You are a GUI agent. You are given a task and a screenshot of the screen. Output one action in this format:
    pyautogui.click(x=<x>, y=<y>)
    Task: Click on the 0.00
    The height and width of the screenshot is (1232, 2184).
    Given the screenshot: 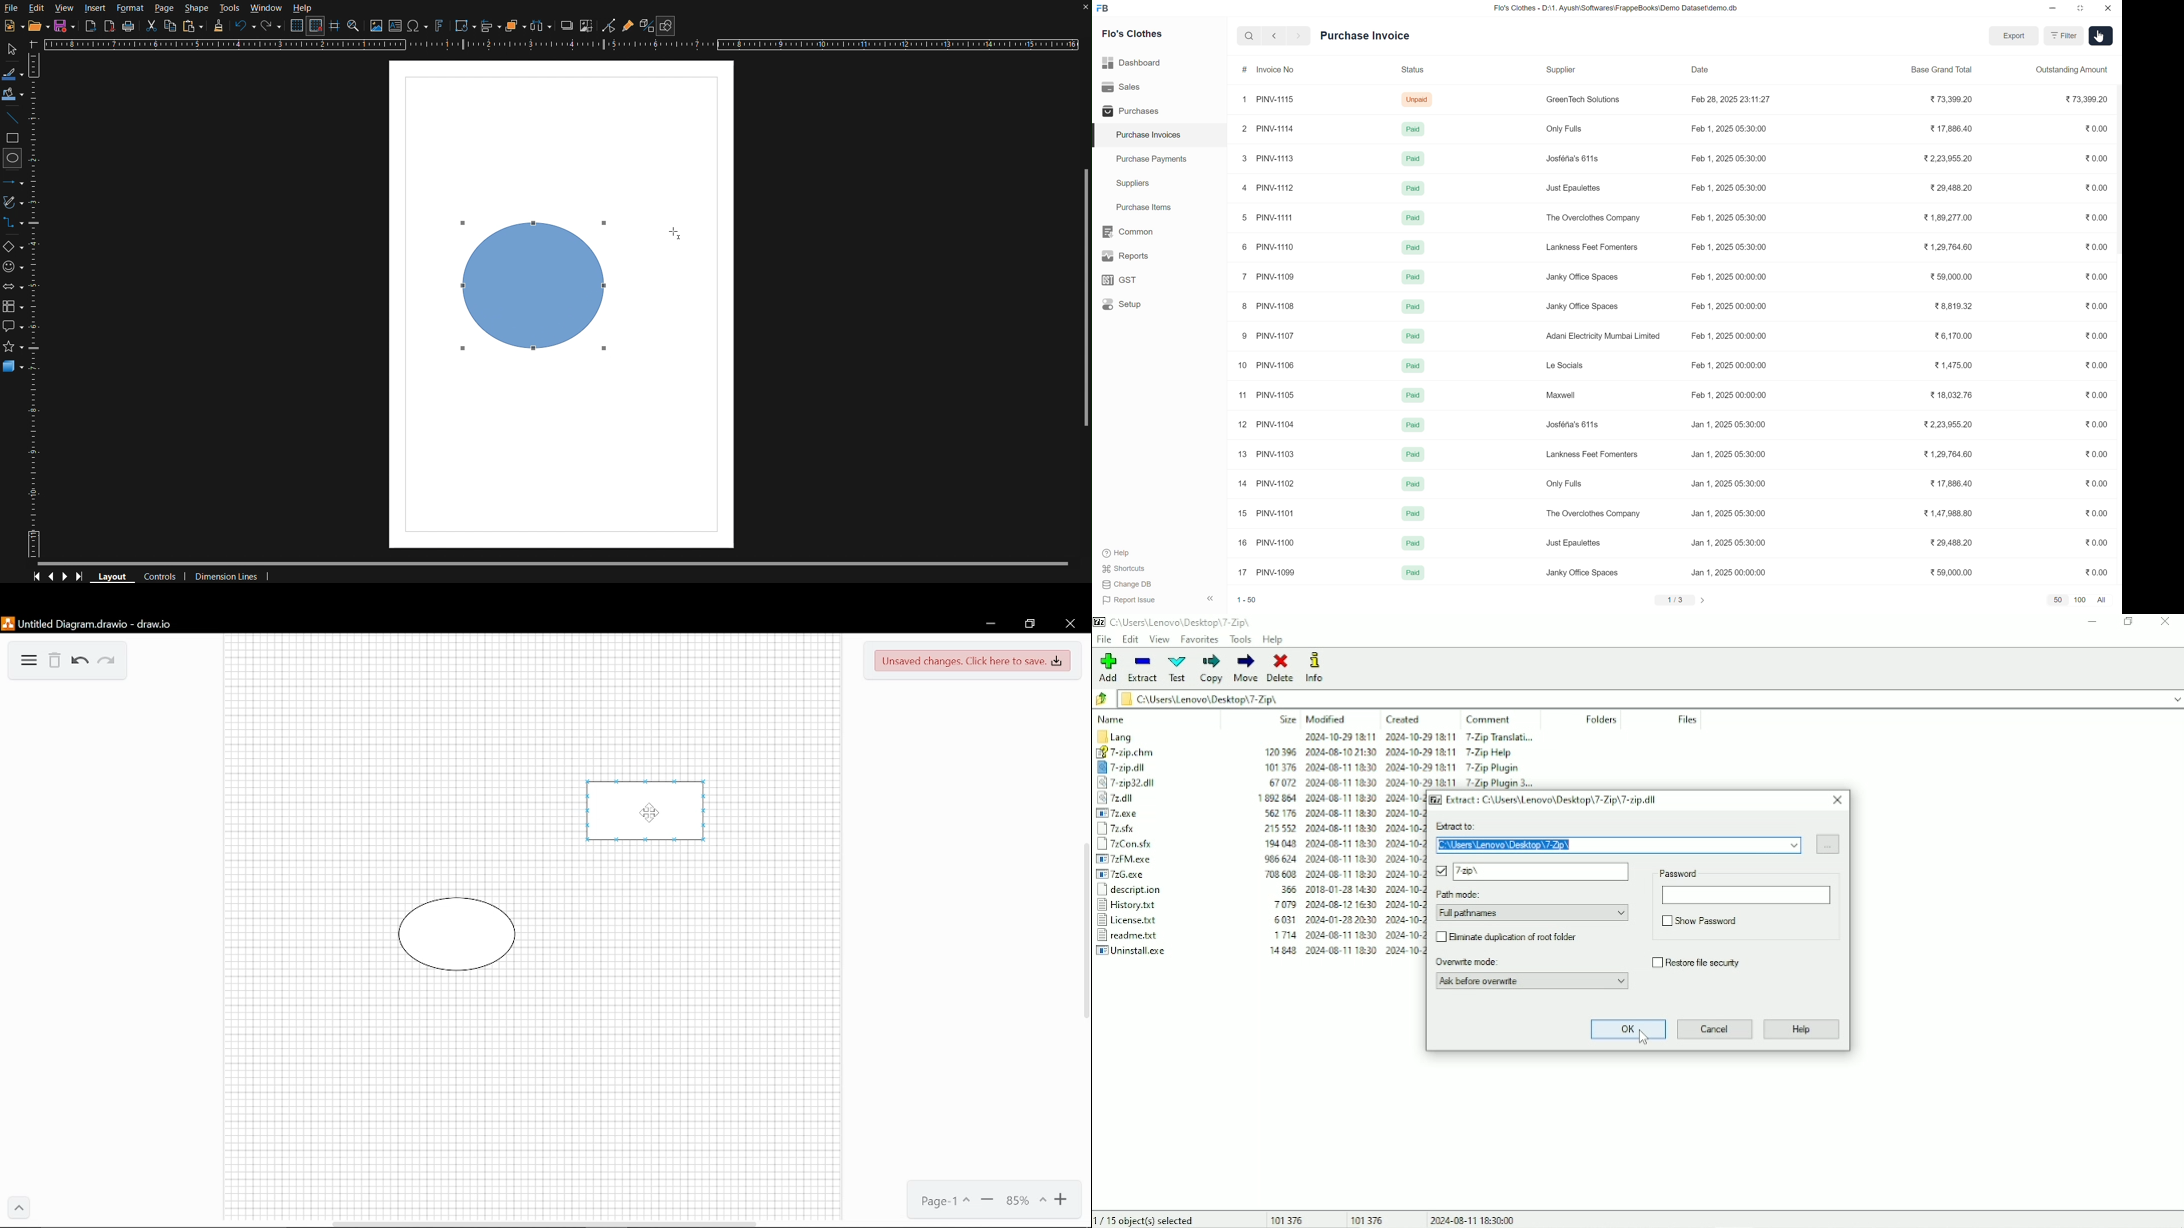 What is the action you would take?
    pyautogui.click(x=2092, y=336)
    